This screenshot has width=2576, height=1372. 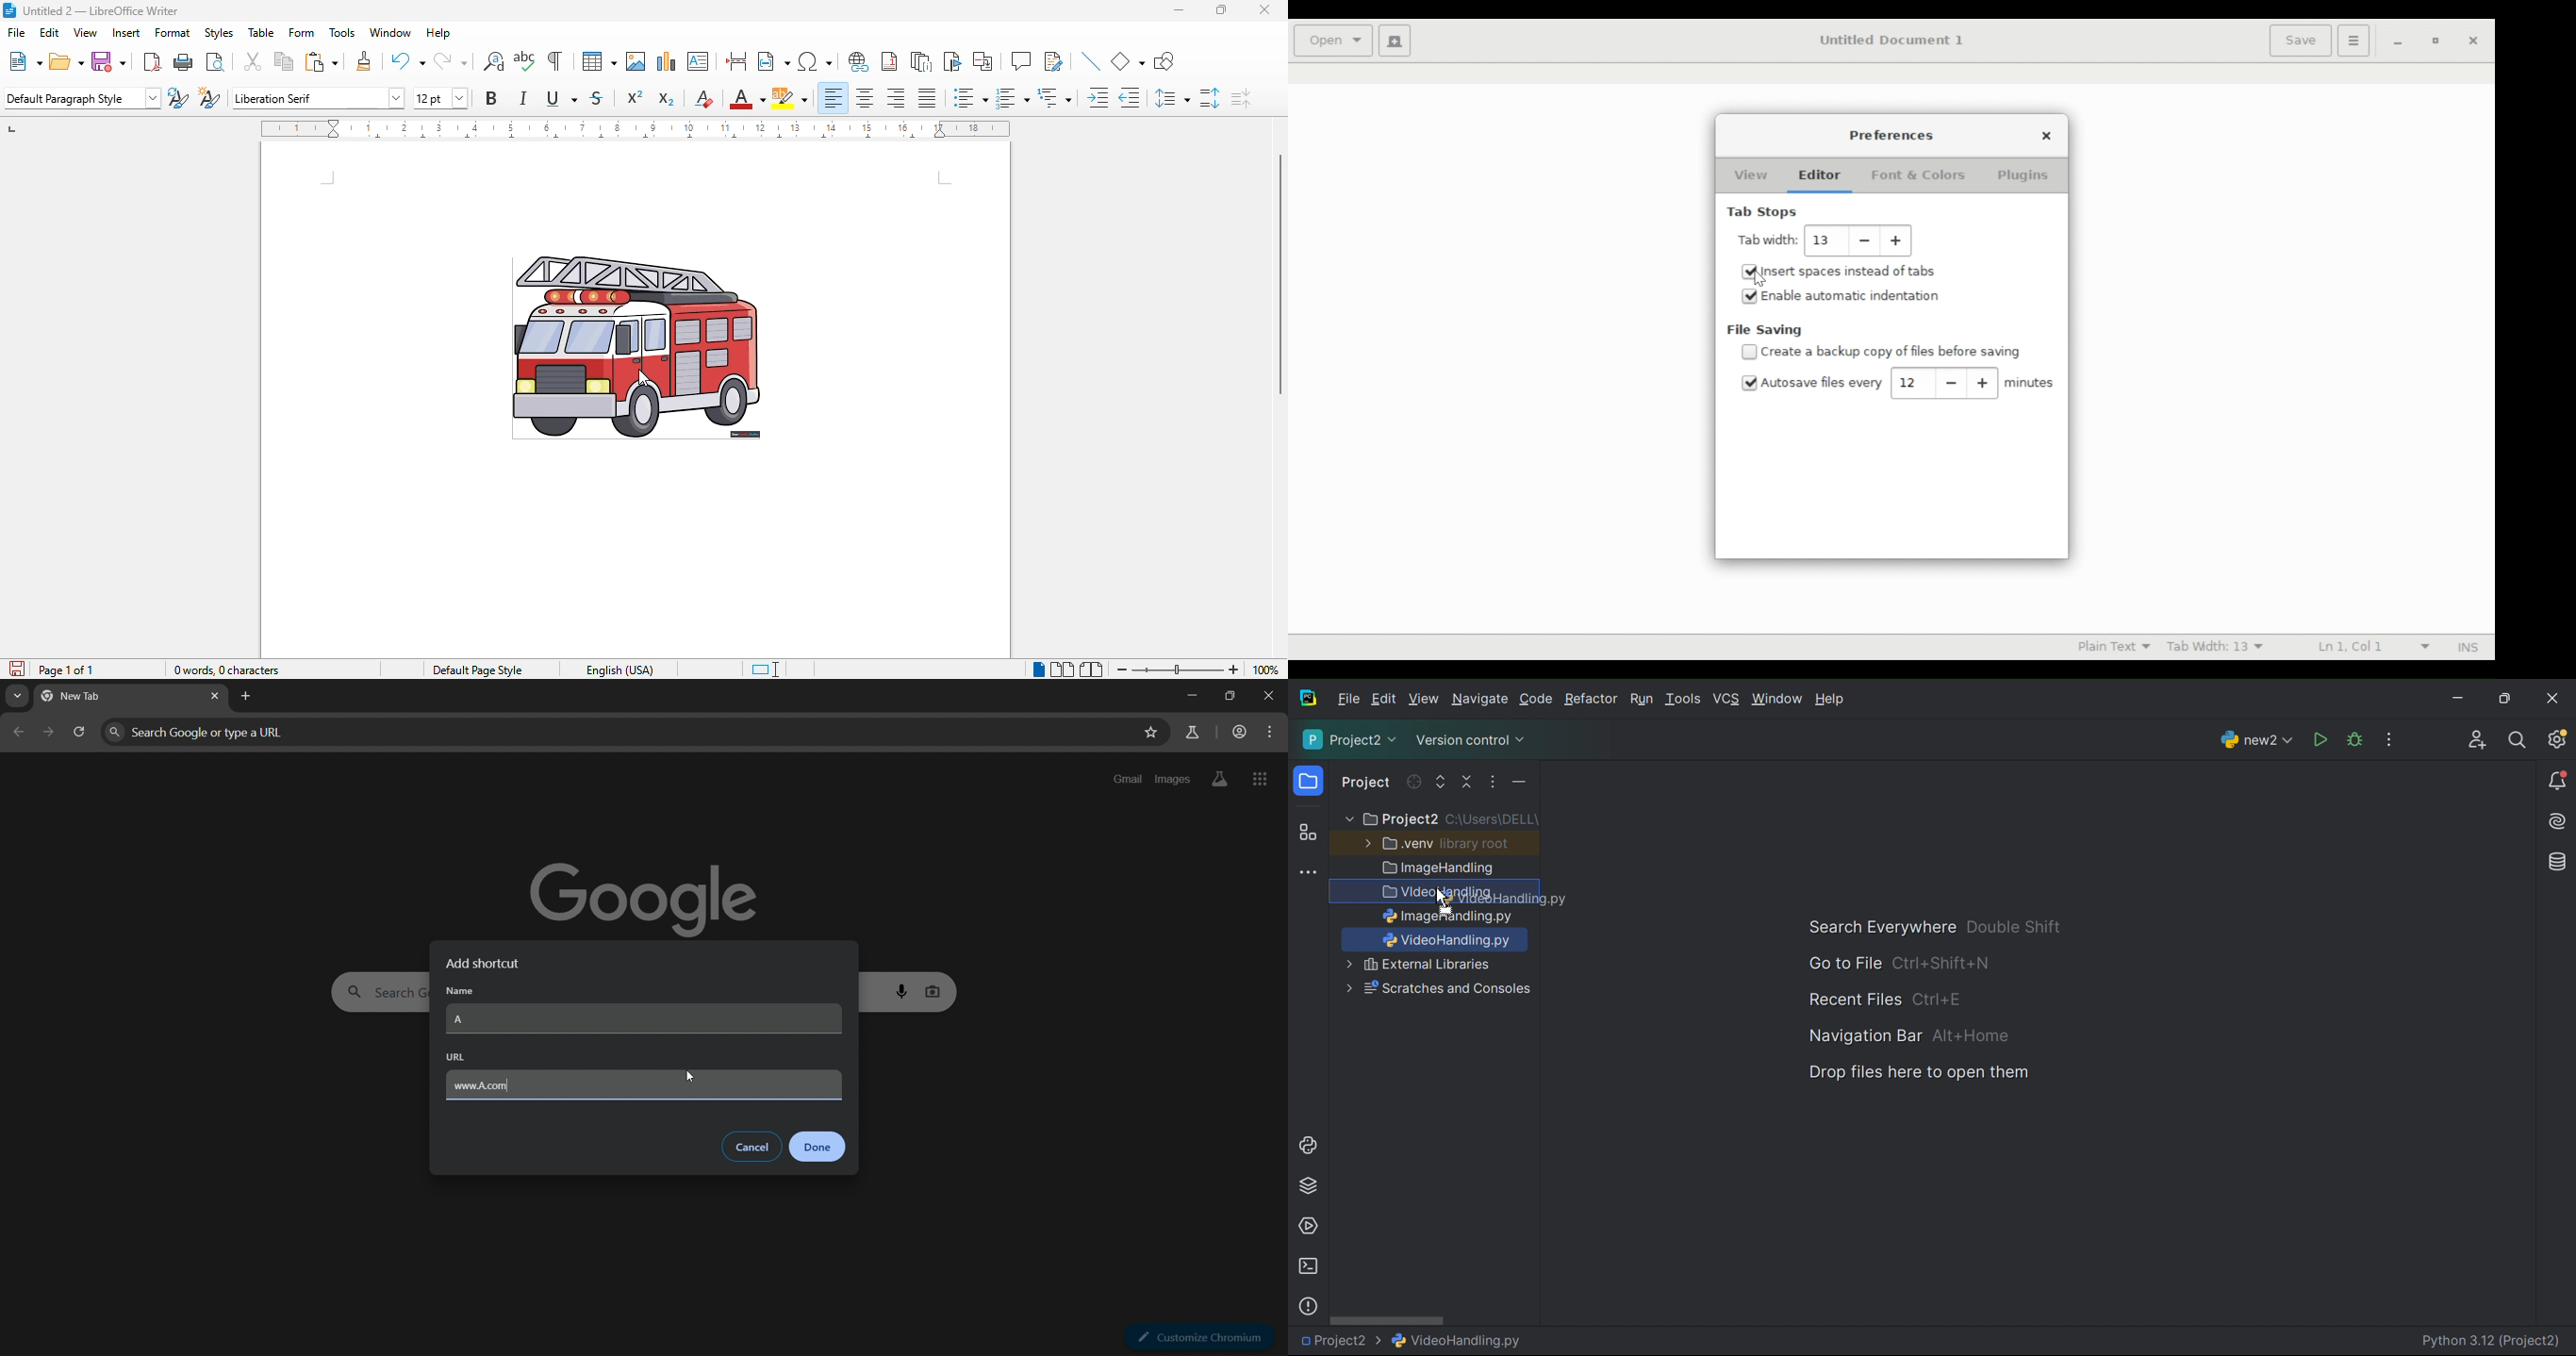 I want to click on insert field, so click(x=773, y=60).